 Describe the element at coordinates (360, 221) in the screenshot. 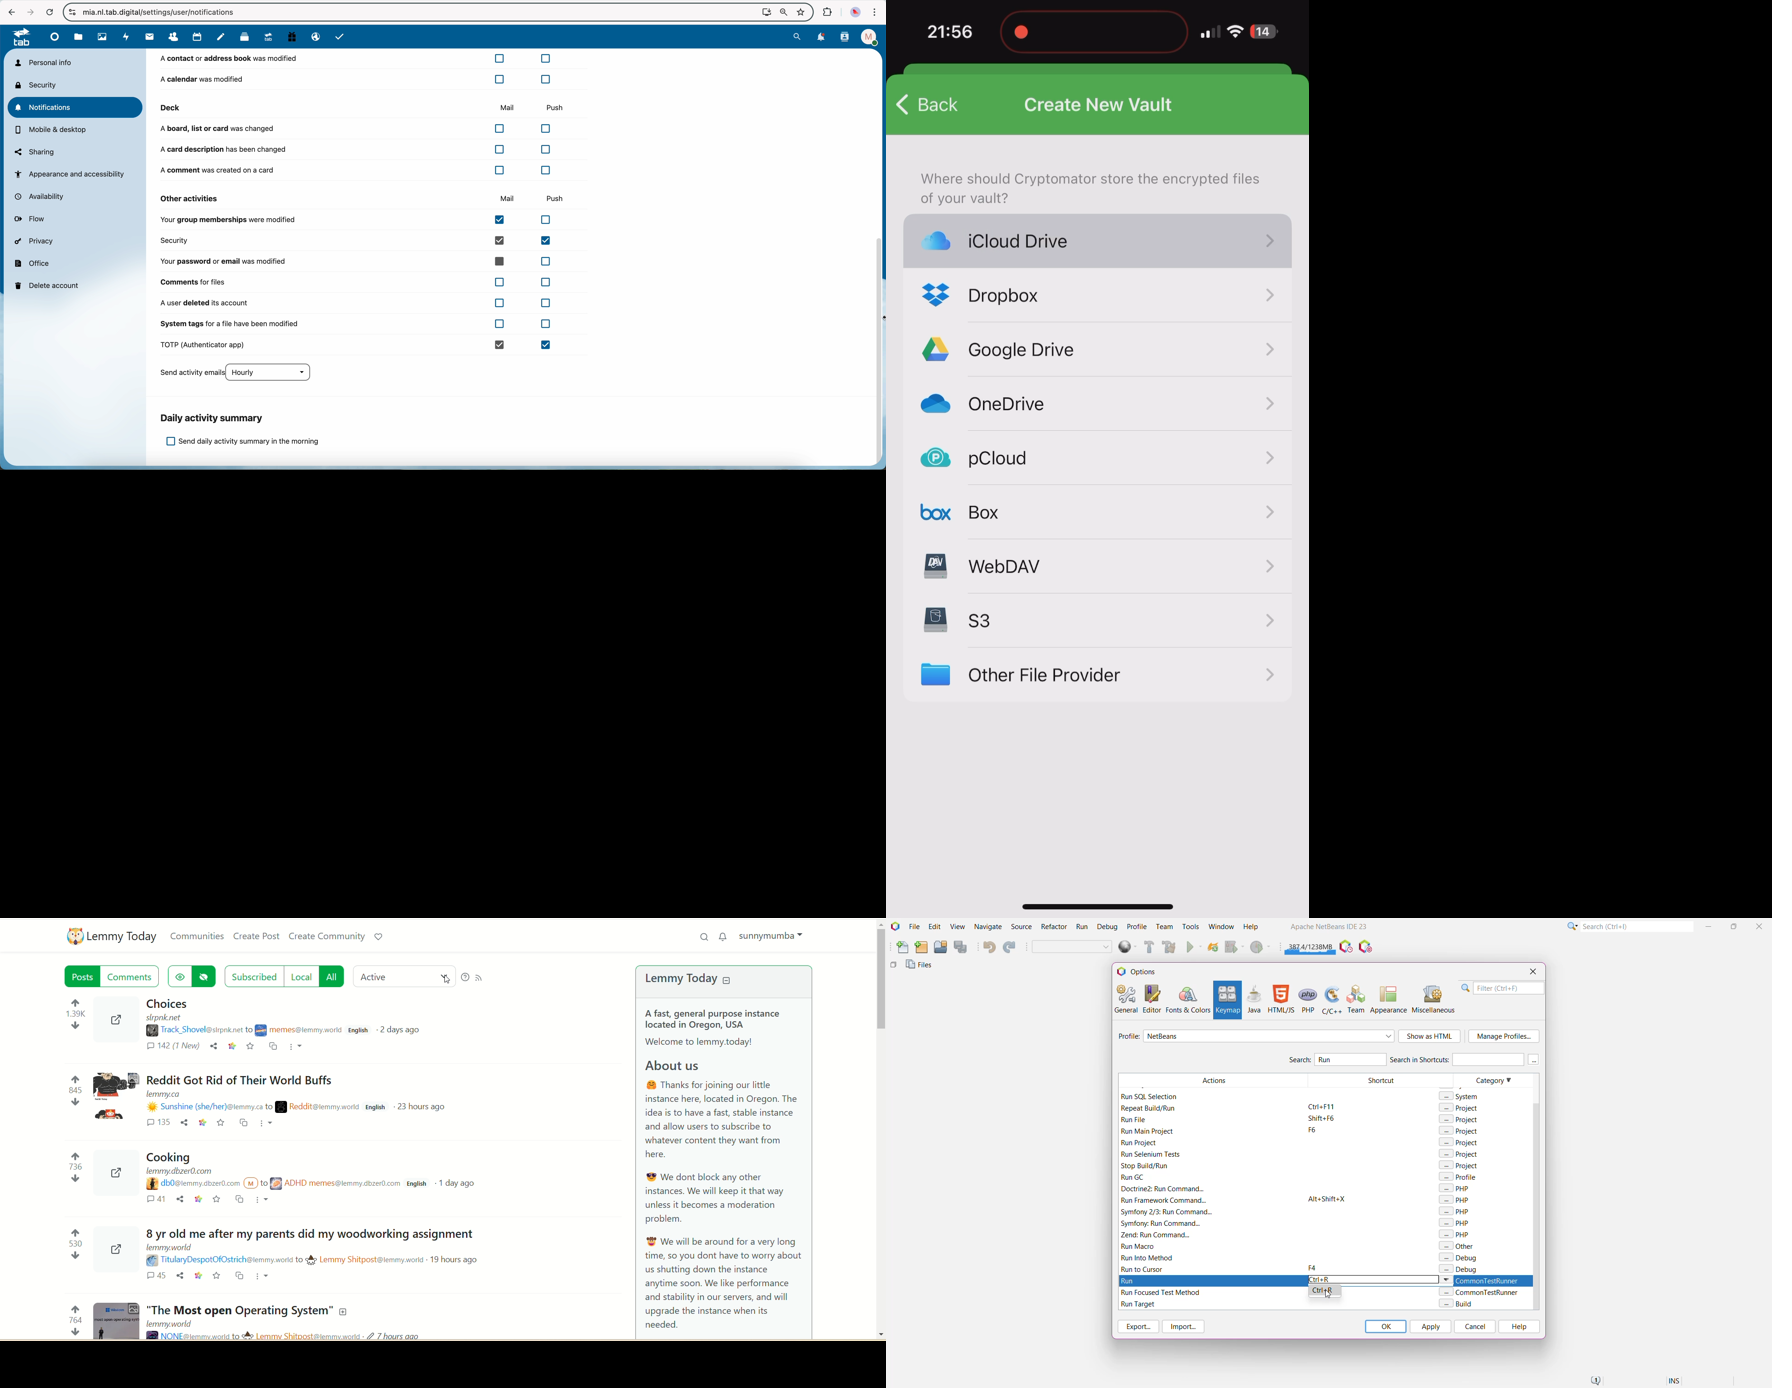

I see `your group memberships were modified` at that location.